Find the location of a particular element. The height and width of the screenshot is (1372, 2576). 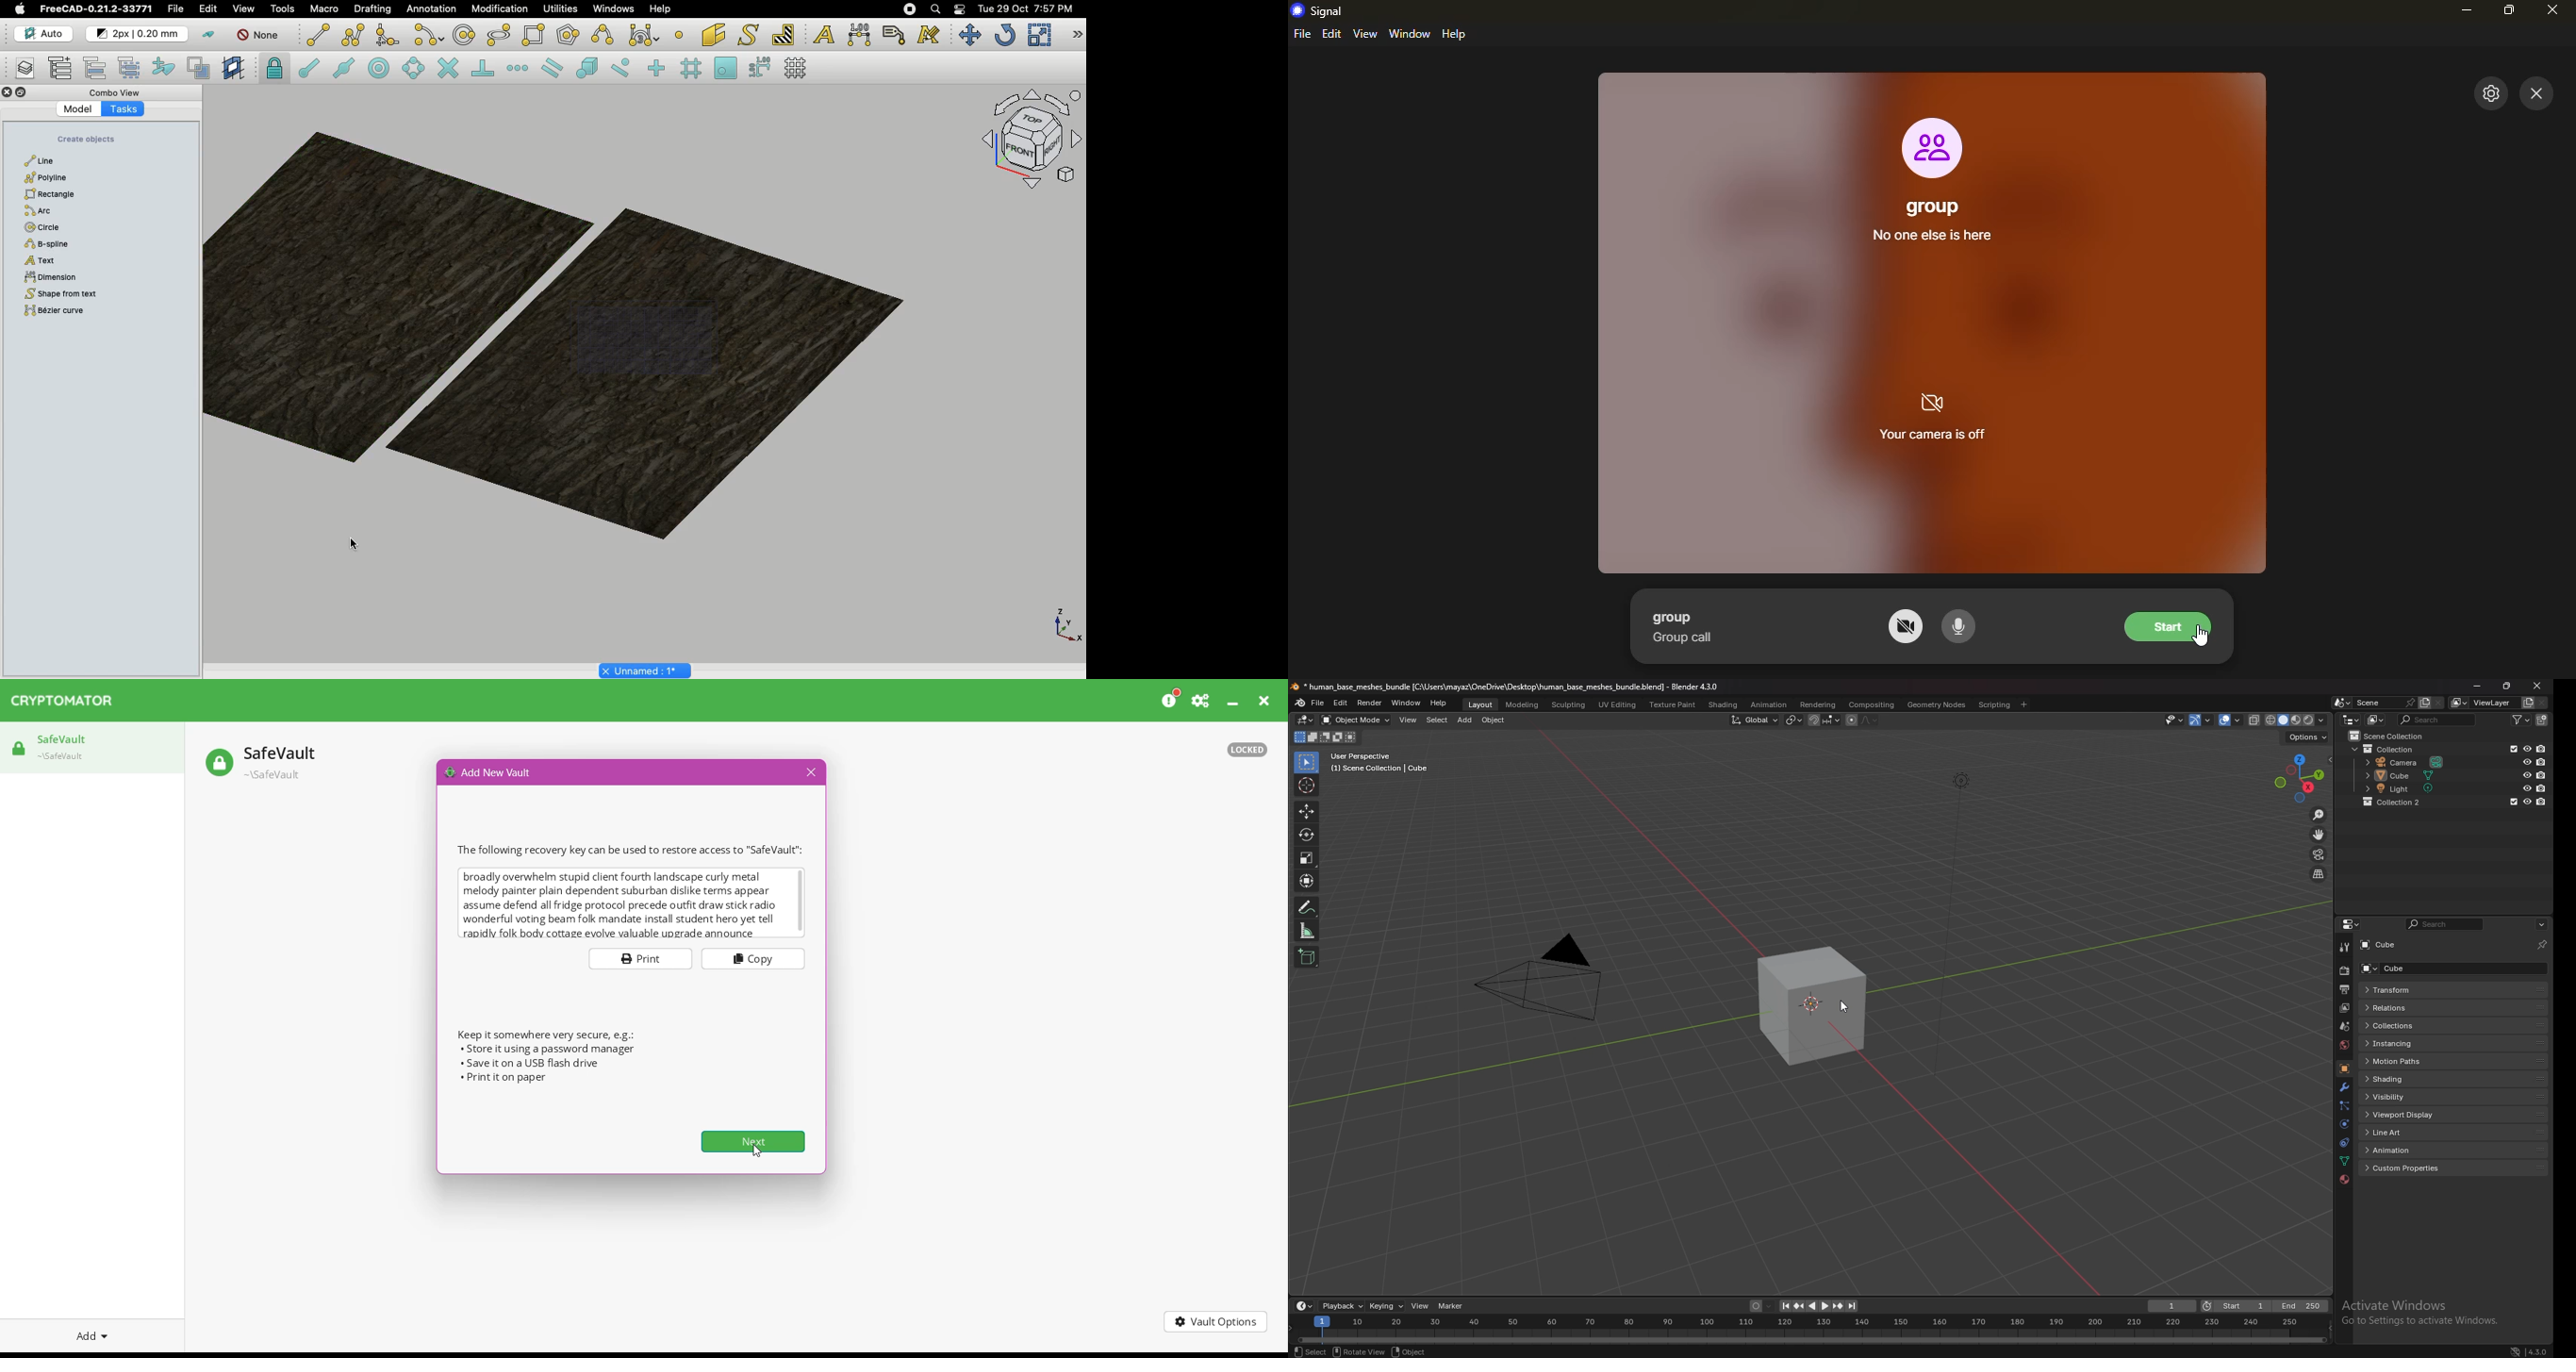

Circle is located at coordinates (47, 228).